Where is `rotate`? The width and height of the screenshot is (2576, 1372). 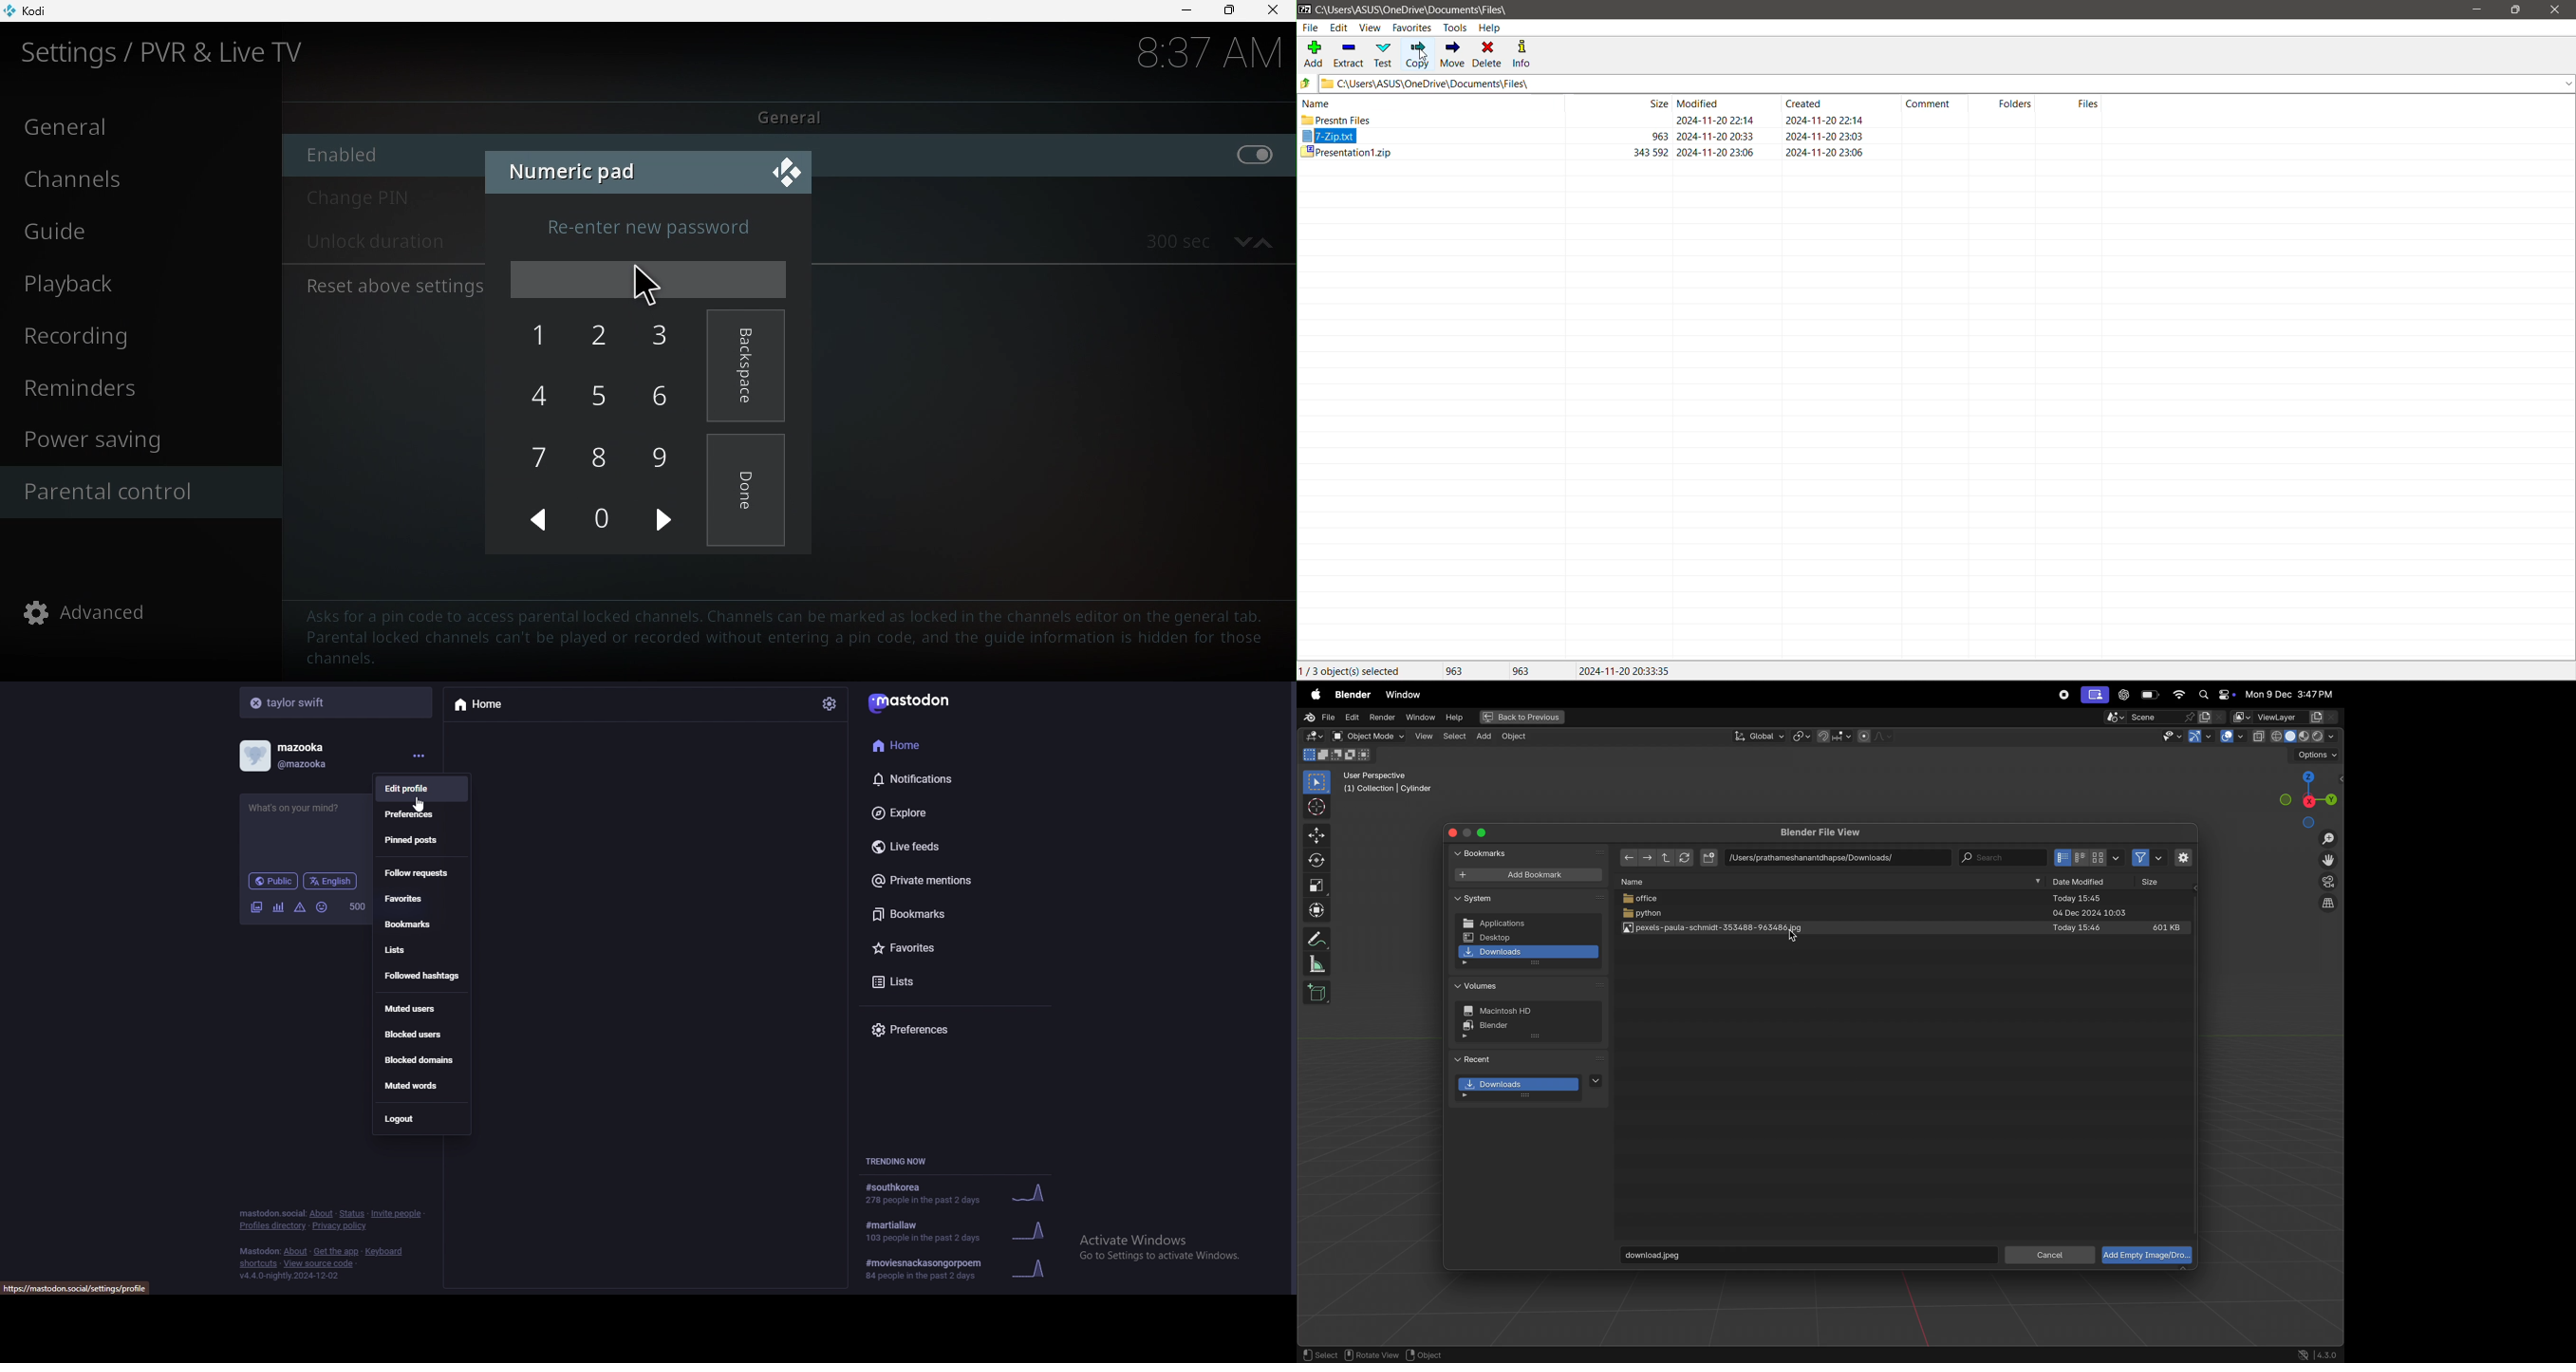 rotate is located at coordinates (1314, 859).